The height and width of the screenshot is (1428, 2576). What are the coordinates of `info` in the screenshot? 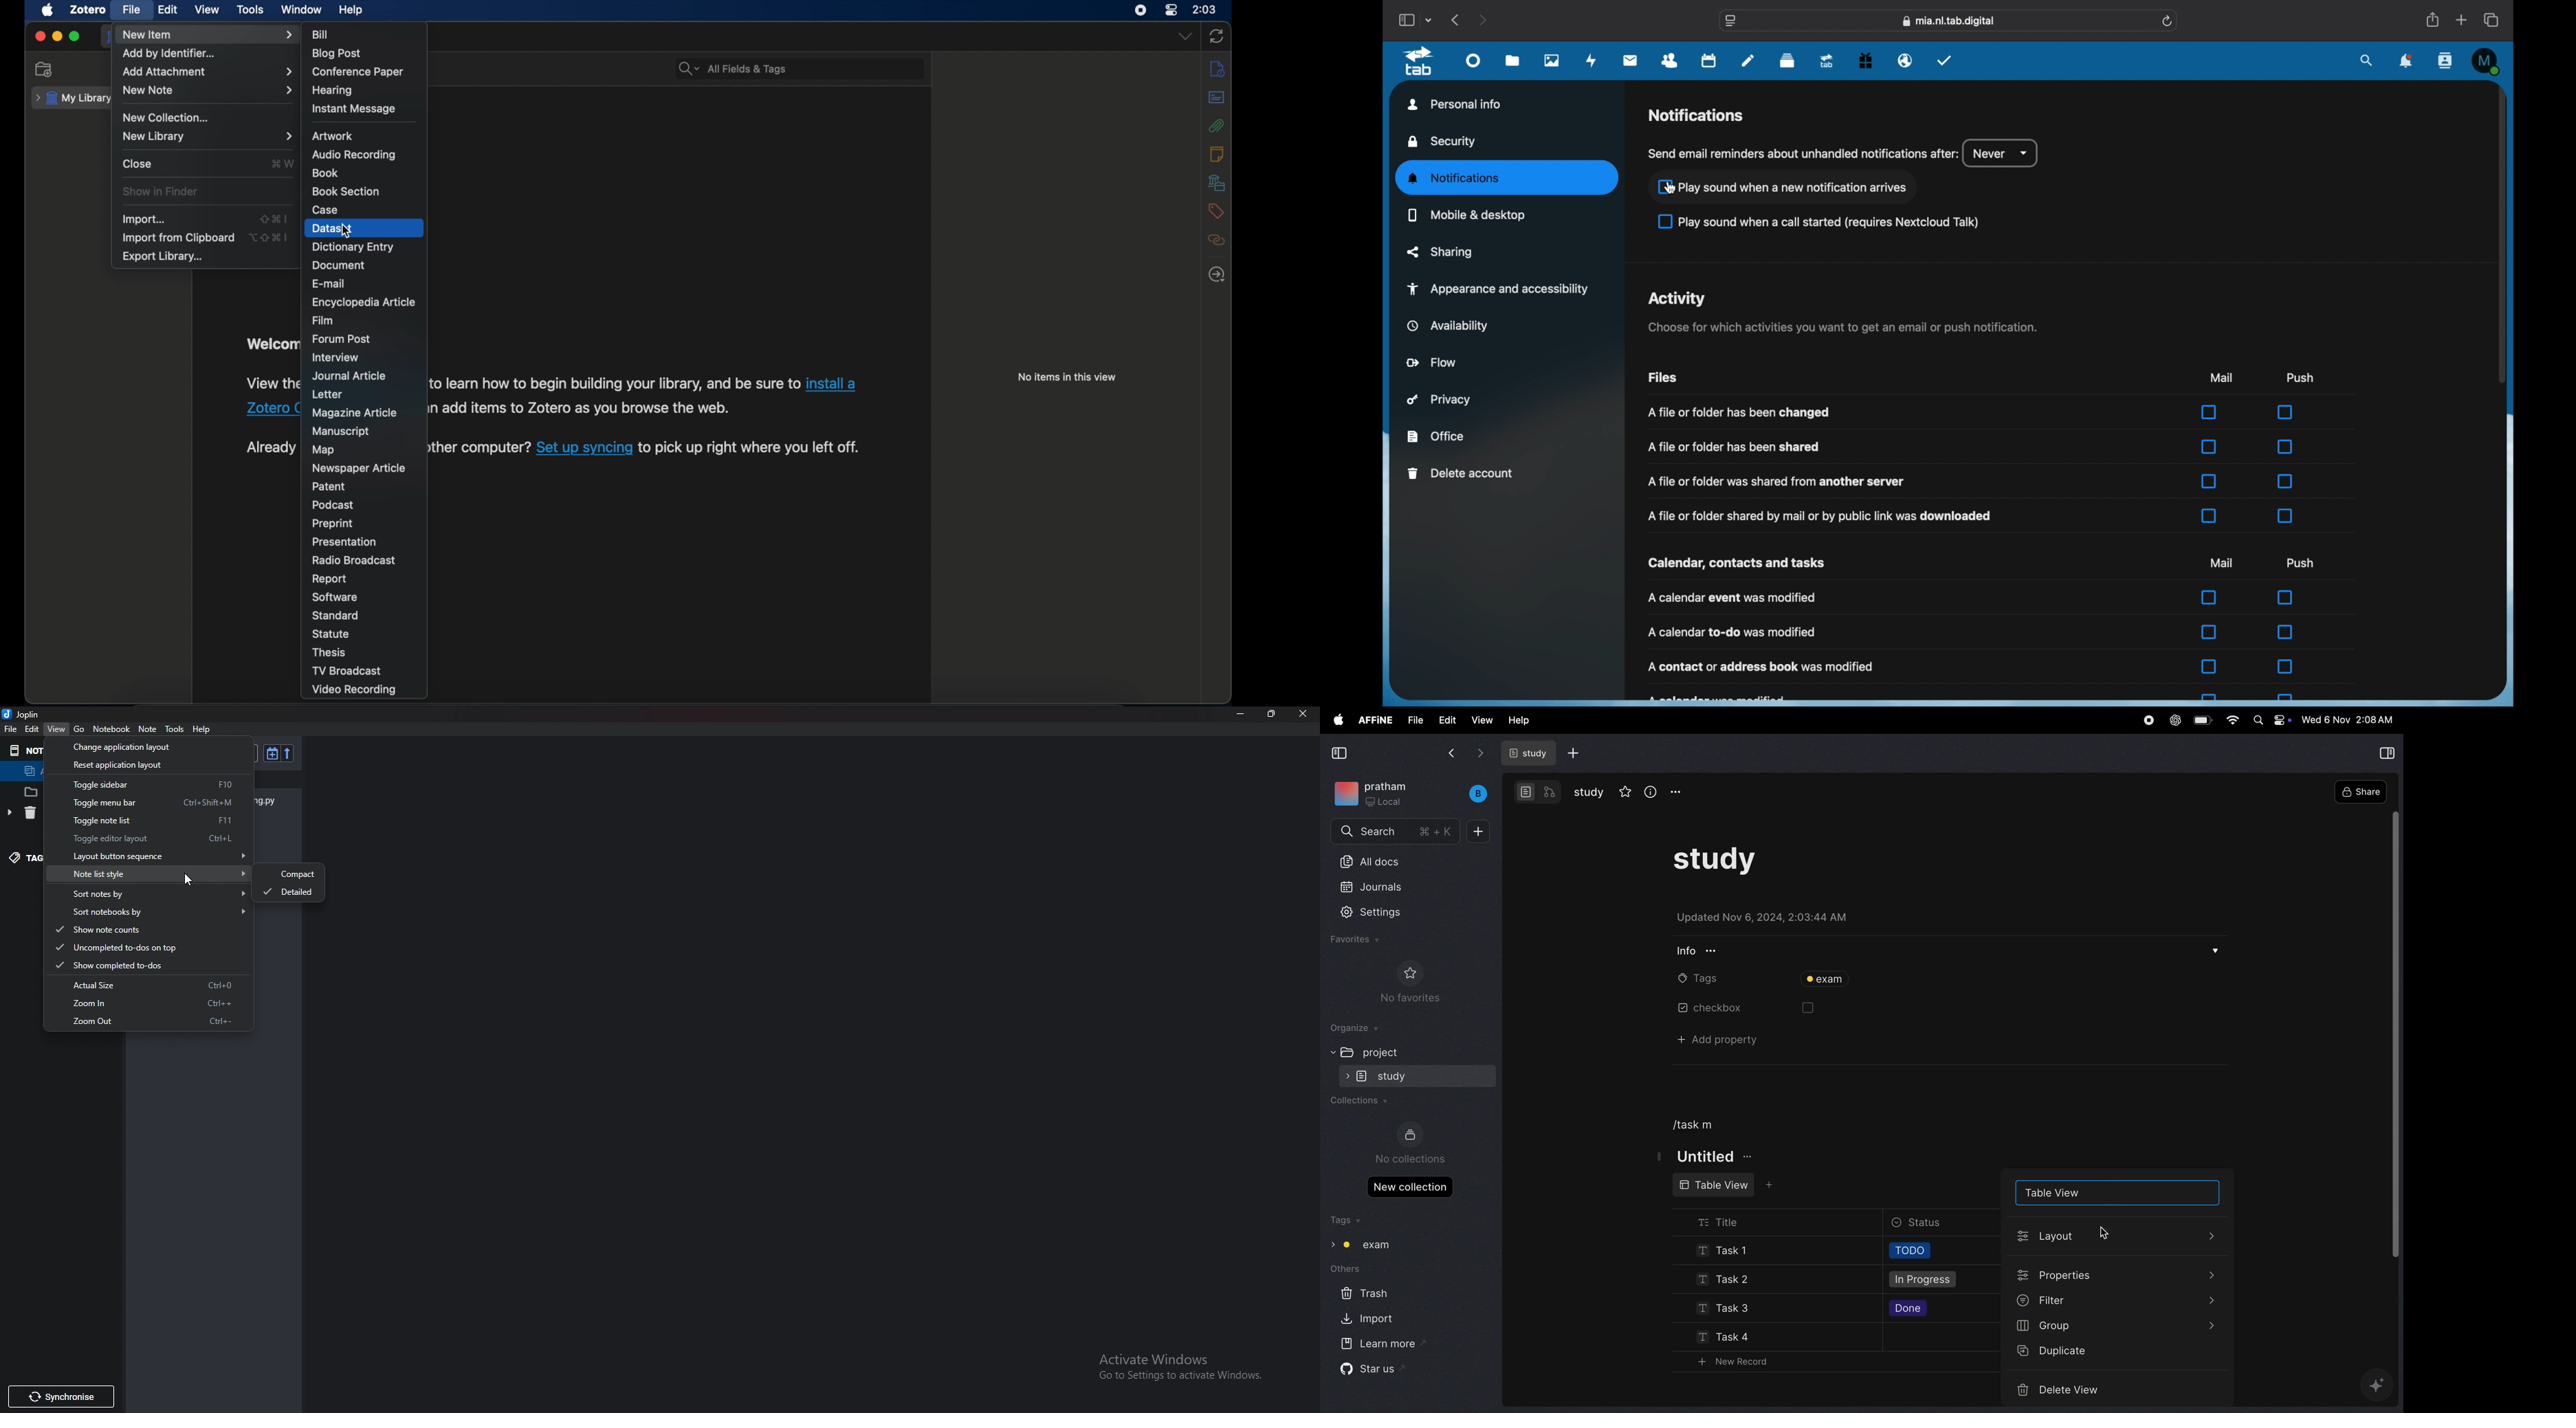 It's located at (1693, 951).